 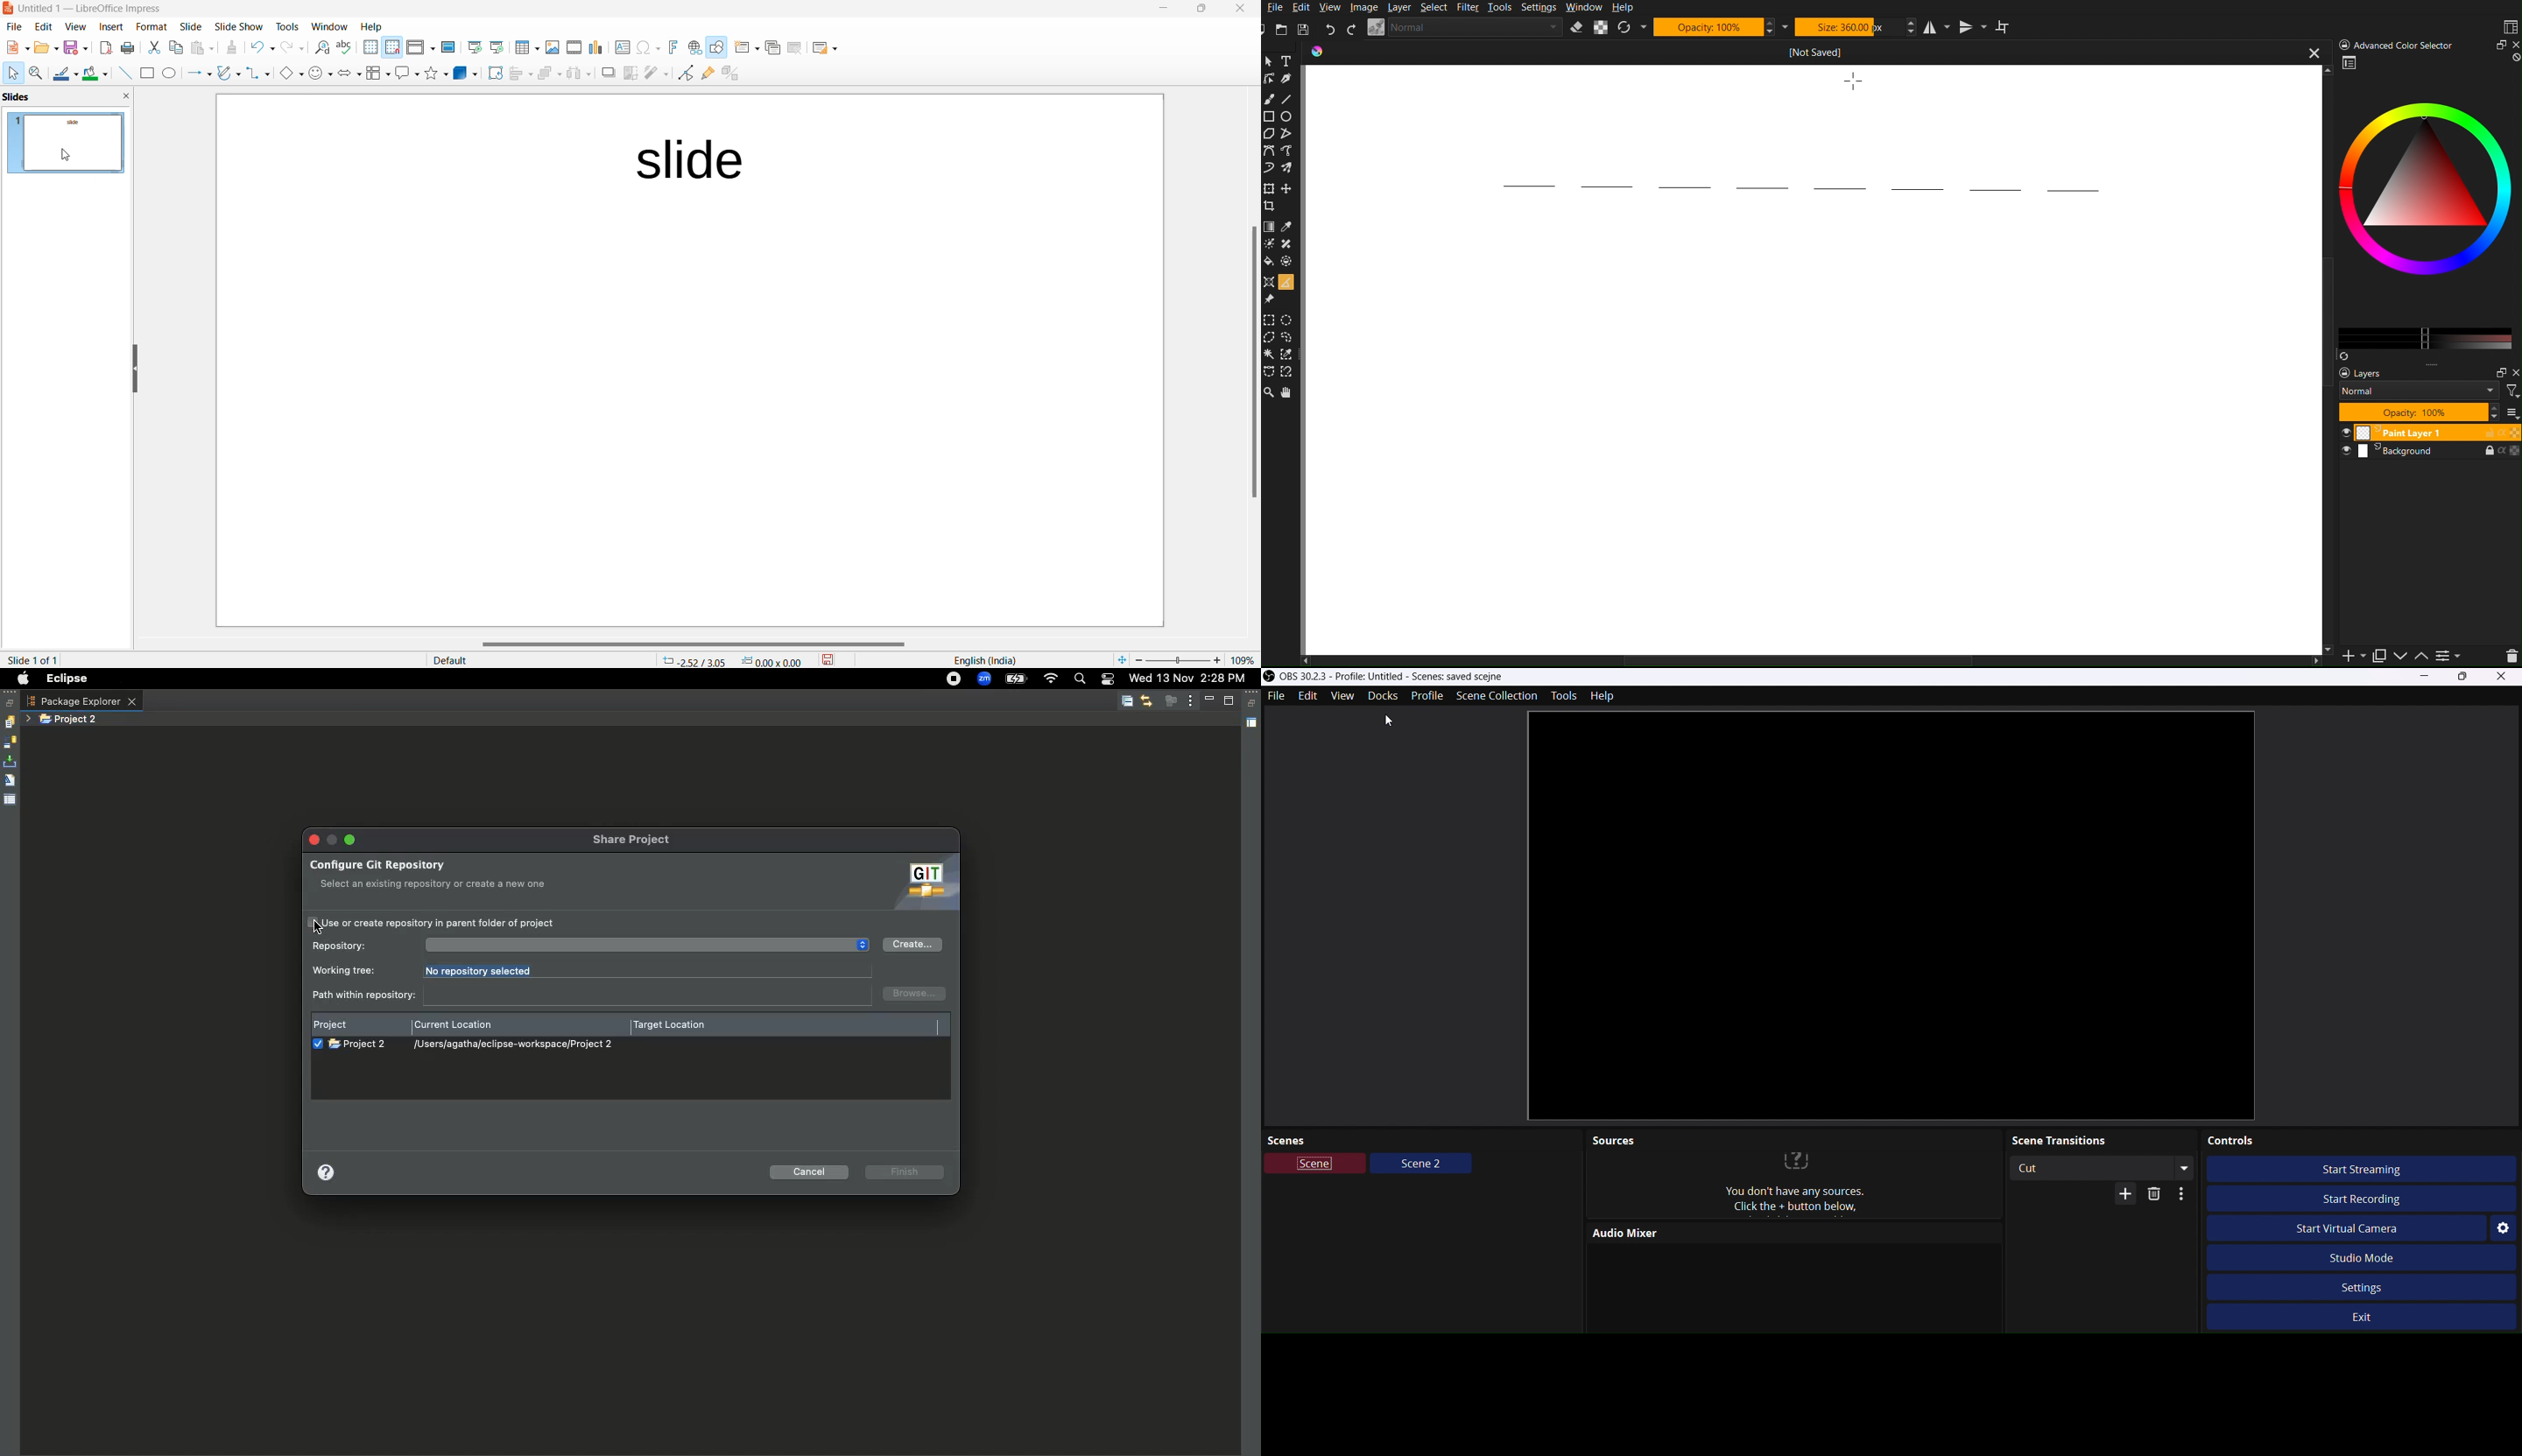 What do you see at coordinates (1601, 28) in the screenshot?
I see `Alpha` at bounding box center [1601, 28].